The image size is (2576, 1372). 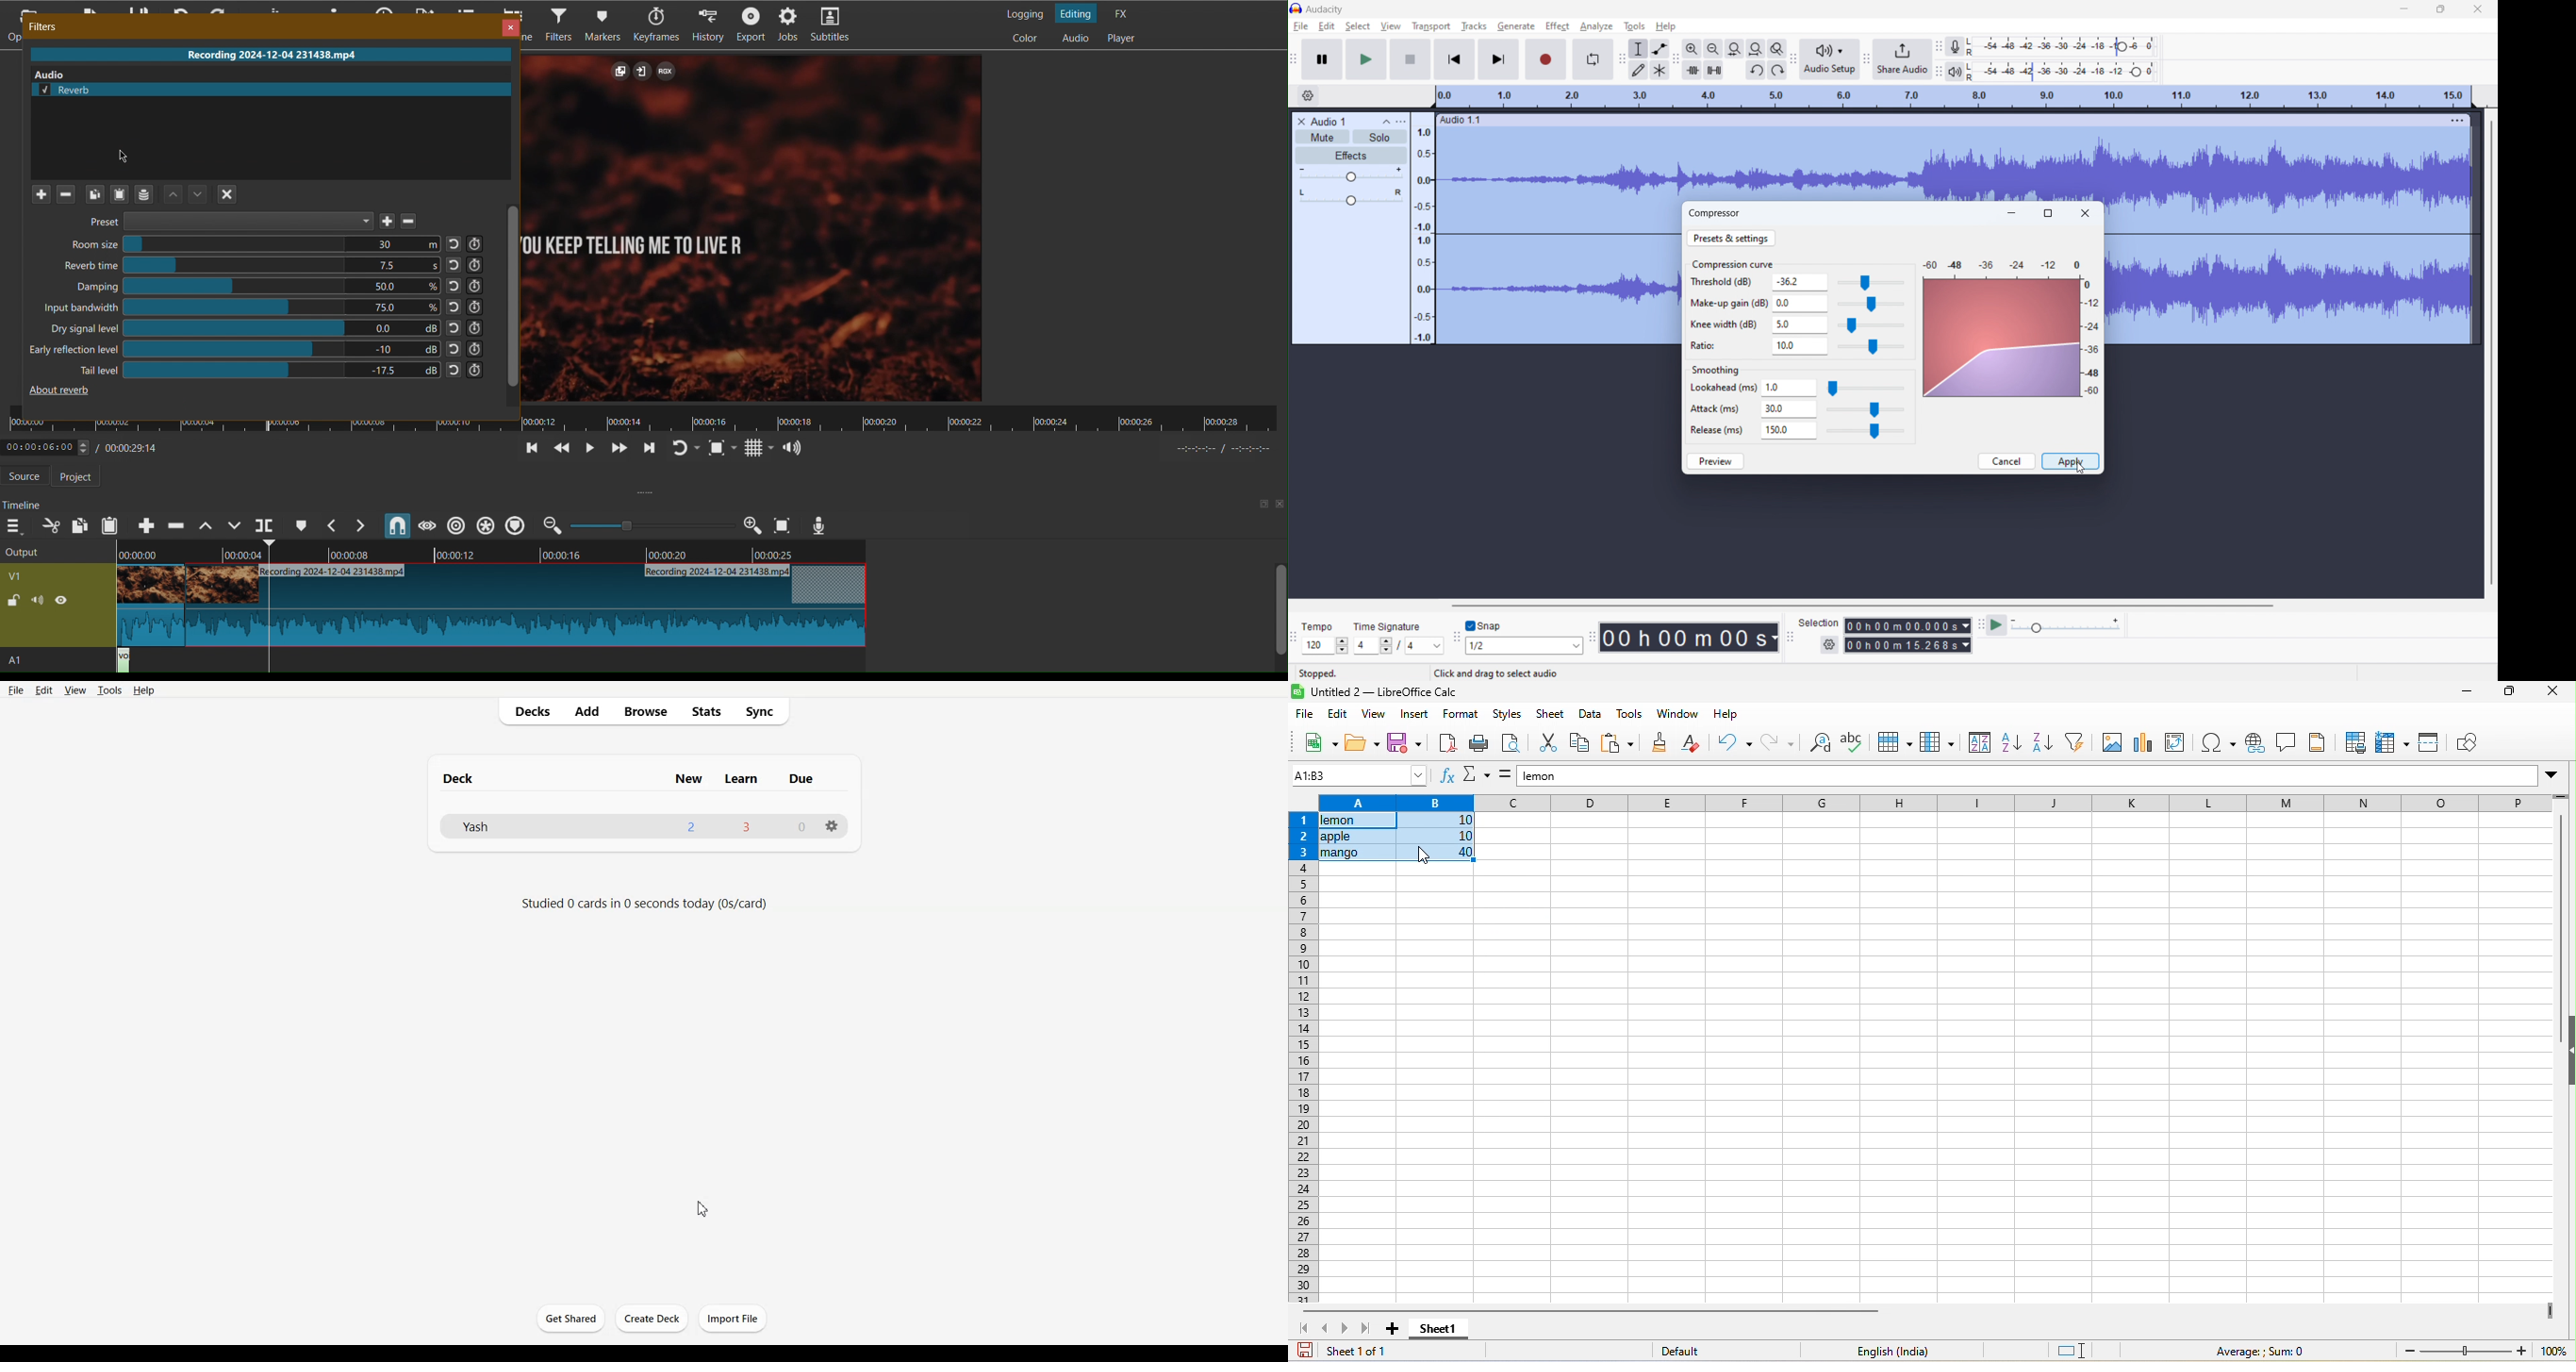 I want to click on vertical scrollbar, so click(x=2493, y=349).